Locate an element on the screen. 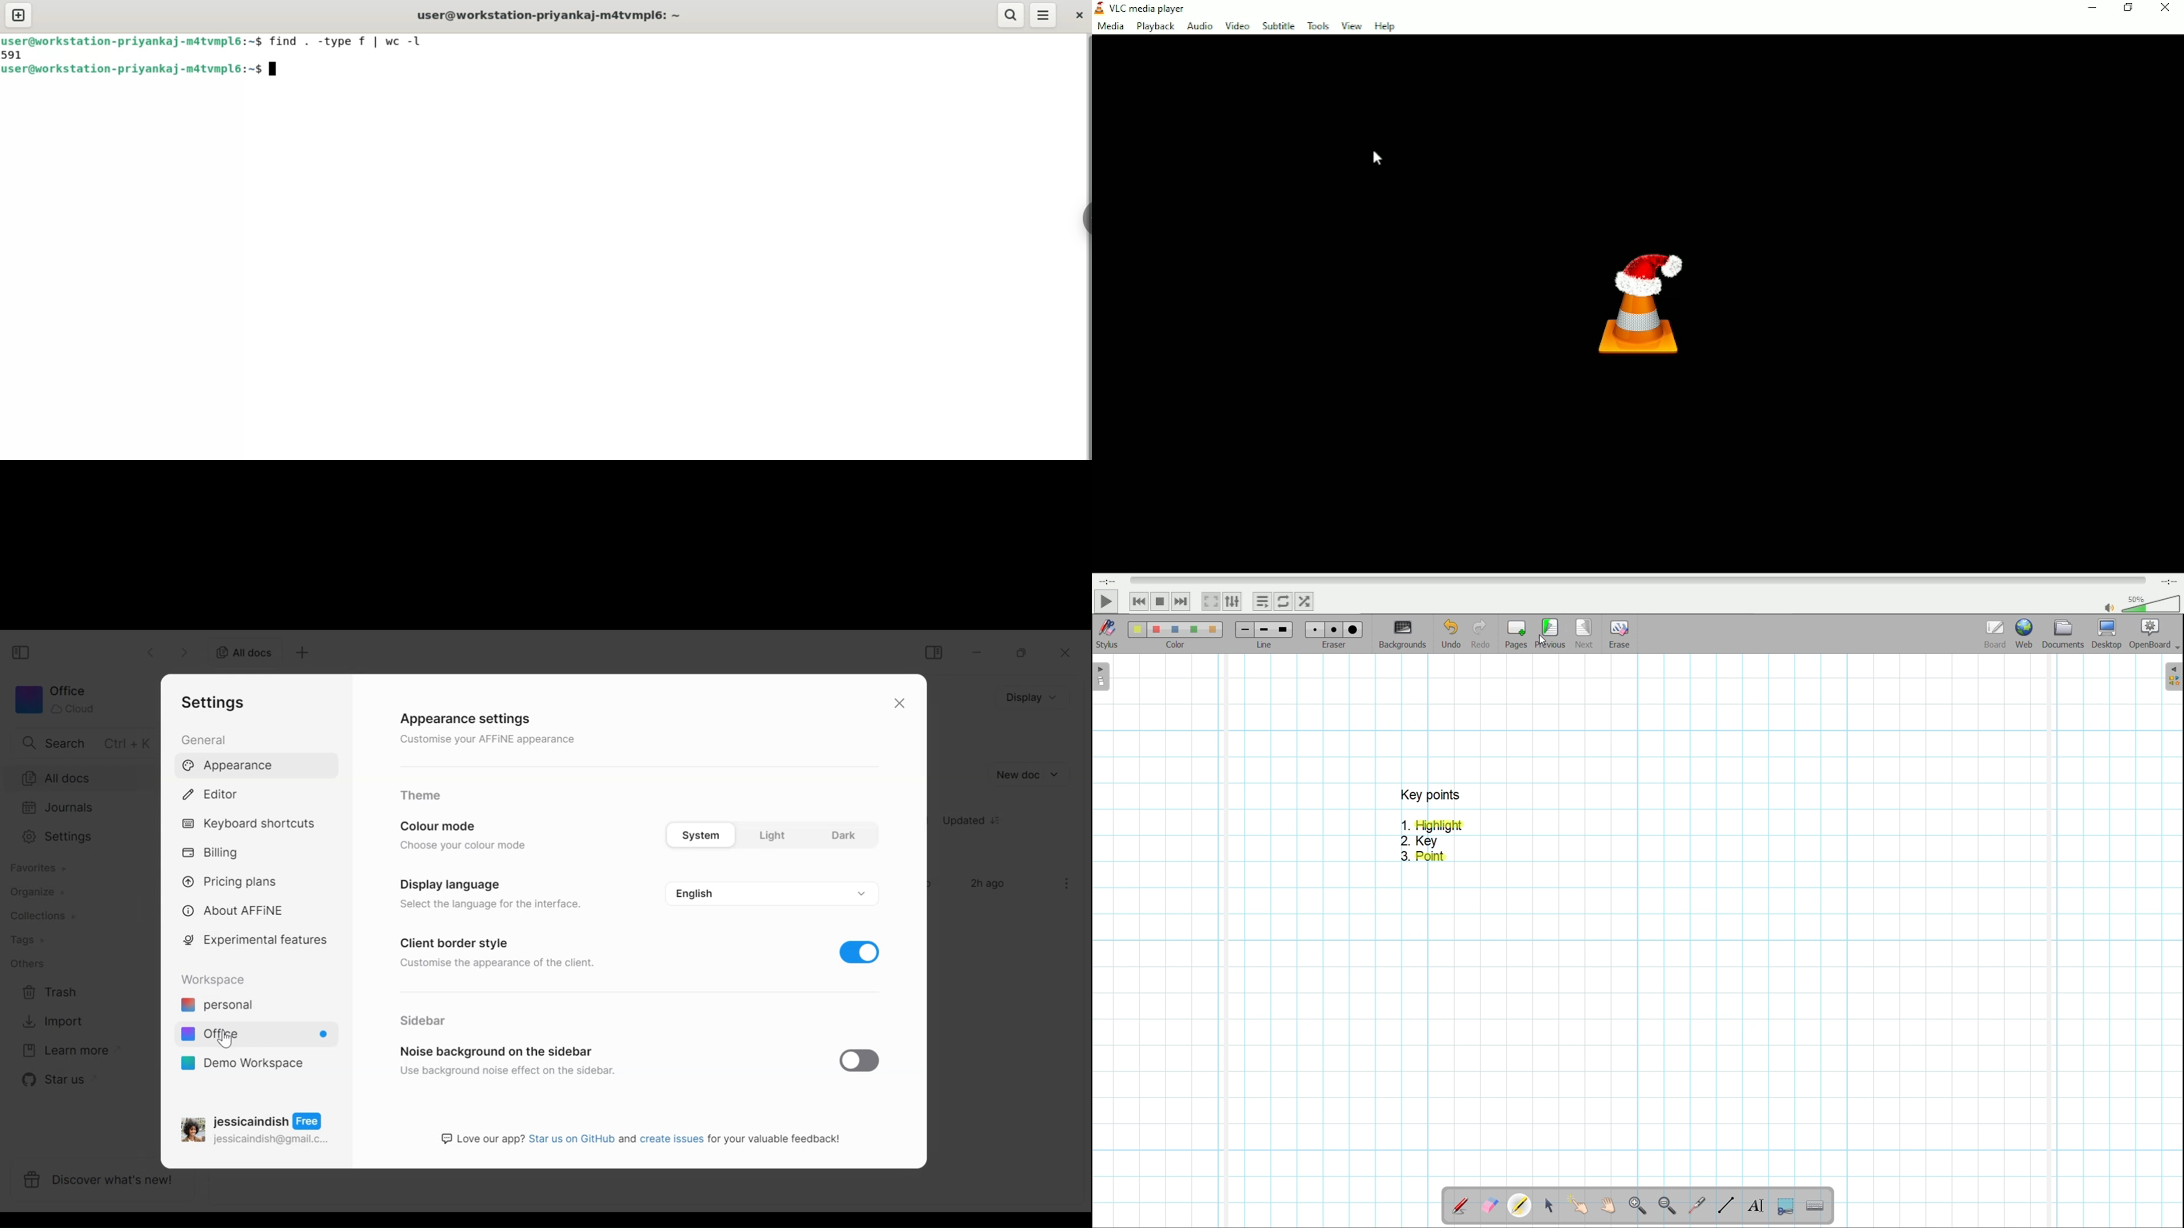 This screenshot has height=1232, width=2184. Left sidebar is located at coordinates (1101, 677).